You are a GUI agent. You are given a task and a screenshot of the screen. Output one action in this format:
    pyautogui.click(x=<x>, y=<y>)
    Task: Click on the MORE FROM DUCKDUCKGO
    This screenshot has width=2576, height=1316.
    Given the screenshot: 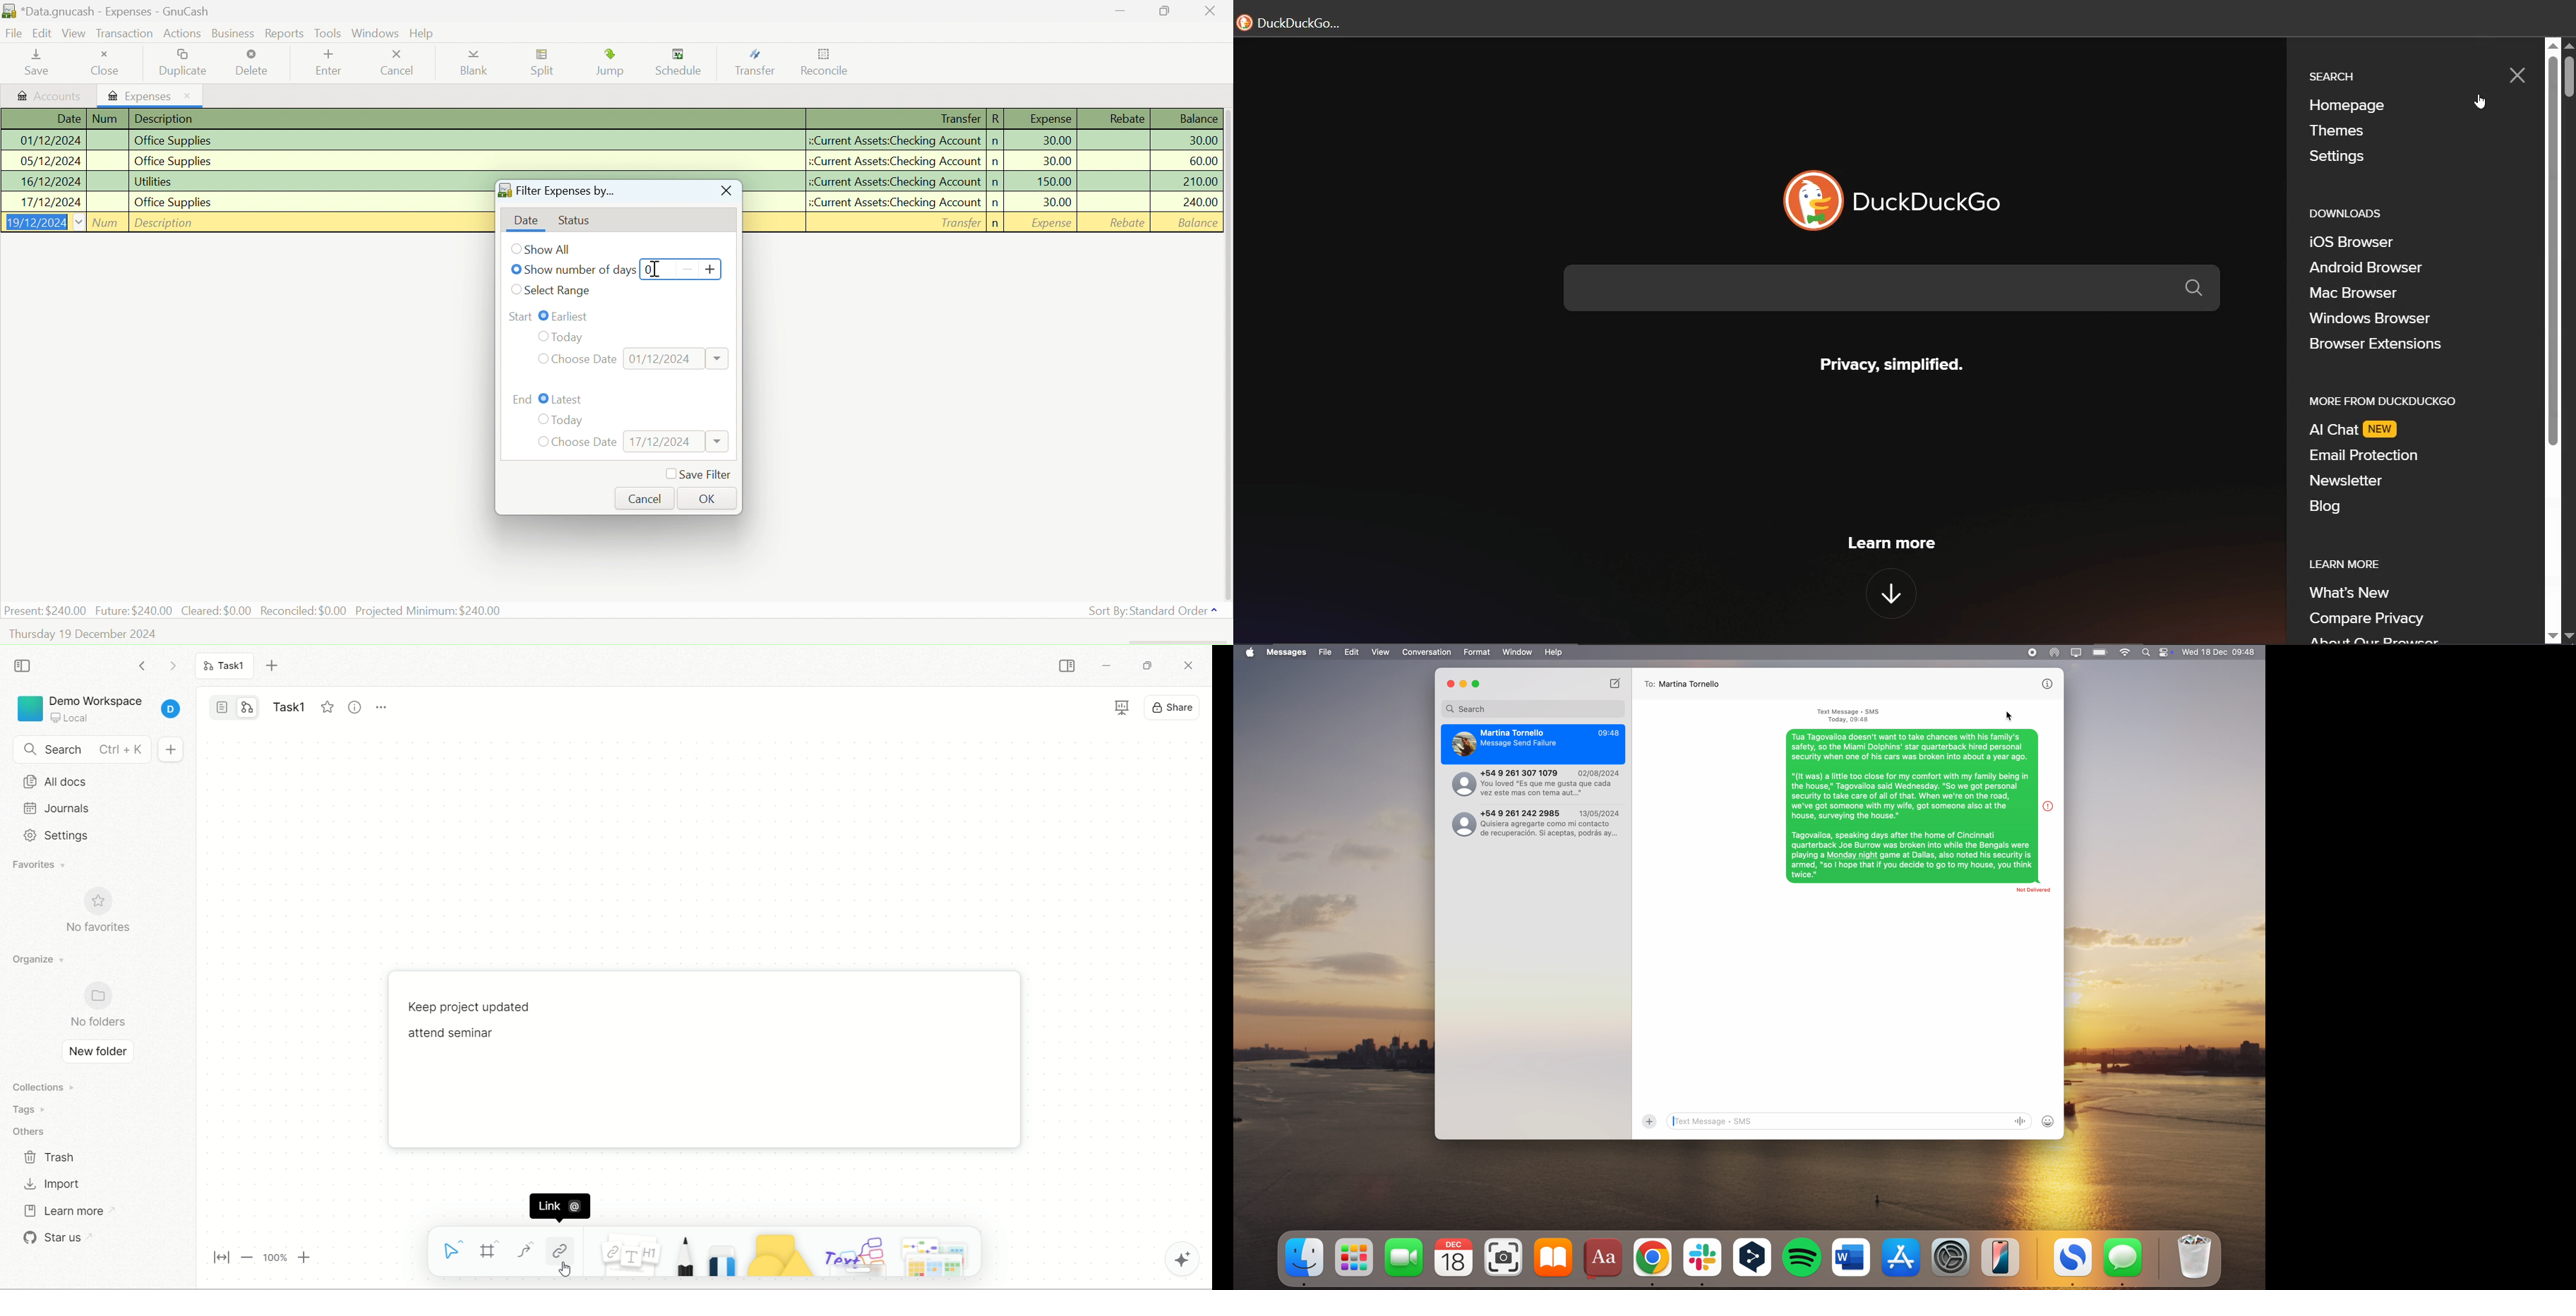 What is the action you would take?
    pyautogui.click(x=2384, y=402)
    